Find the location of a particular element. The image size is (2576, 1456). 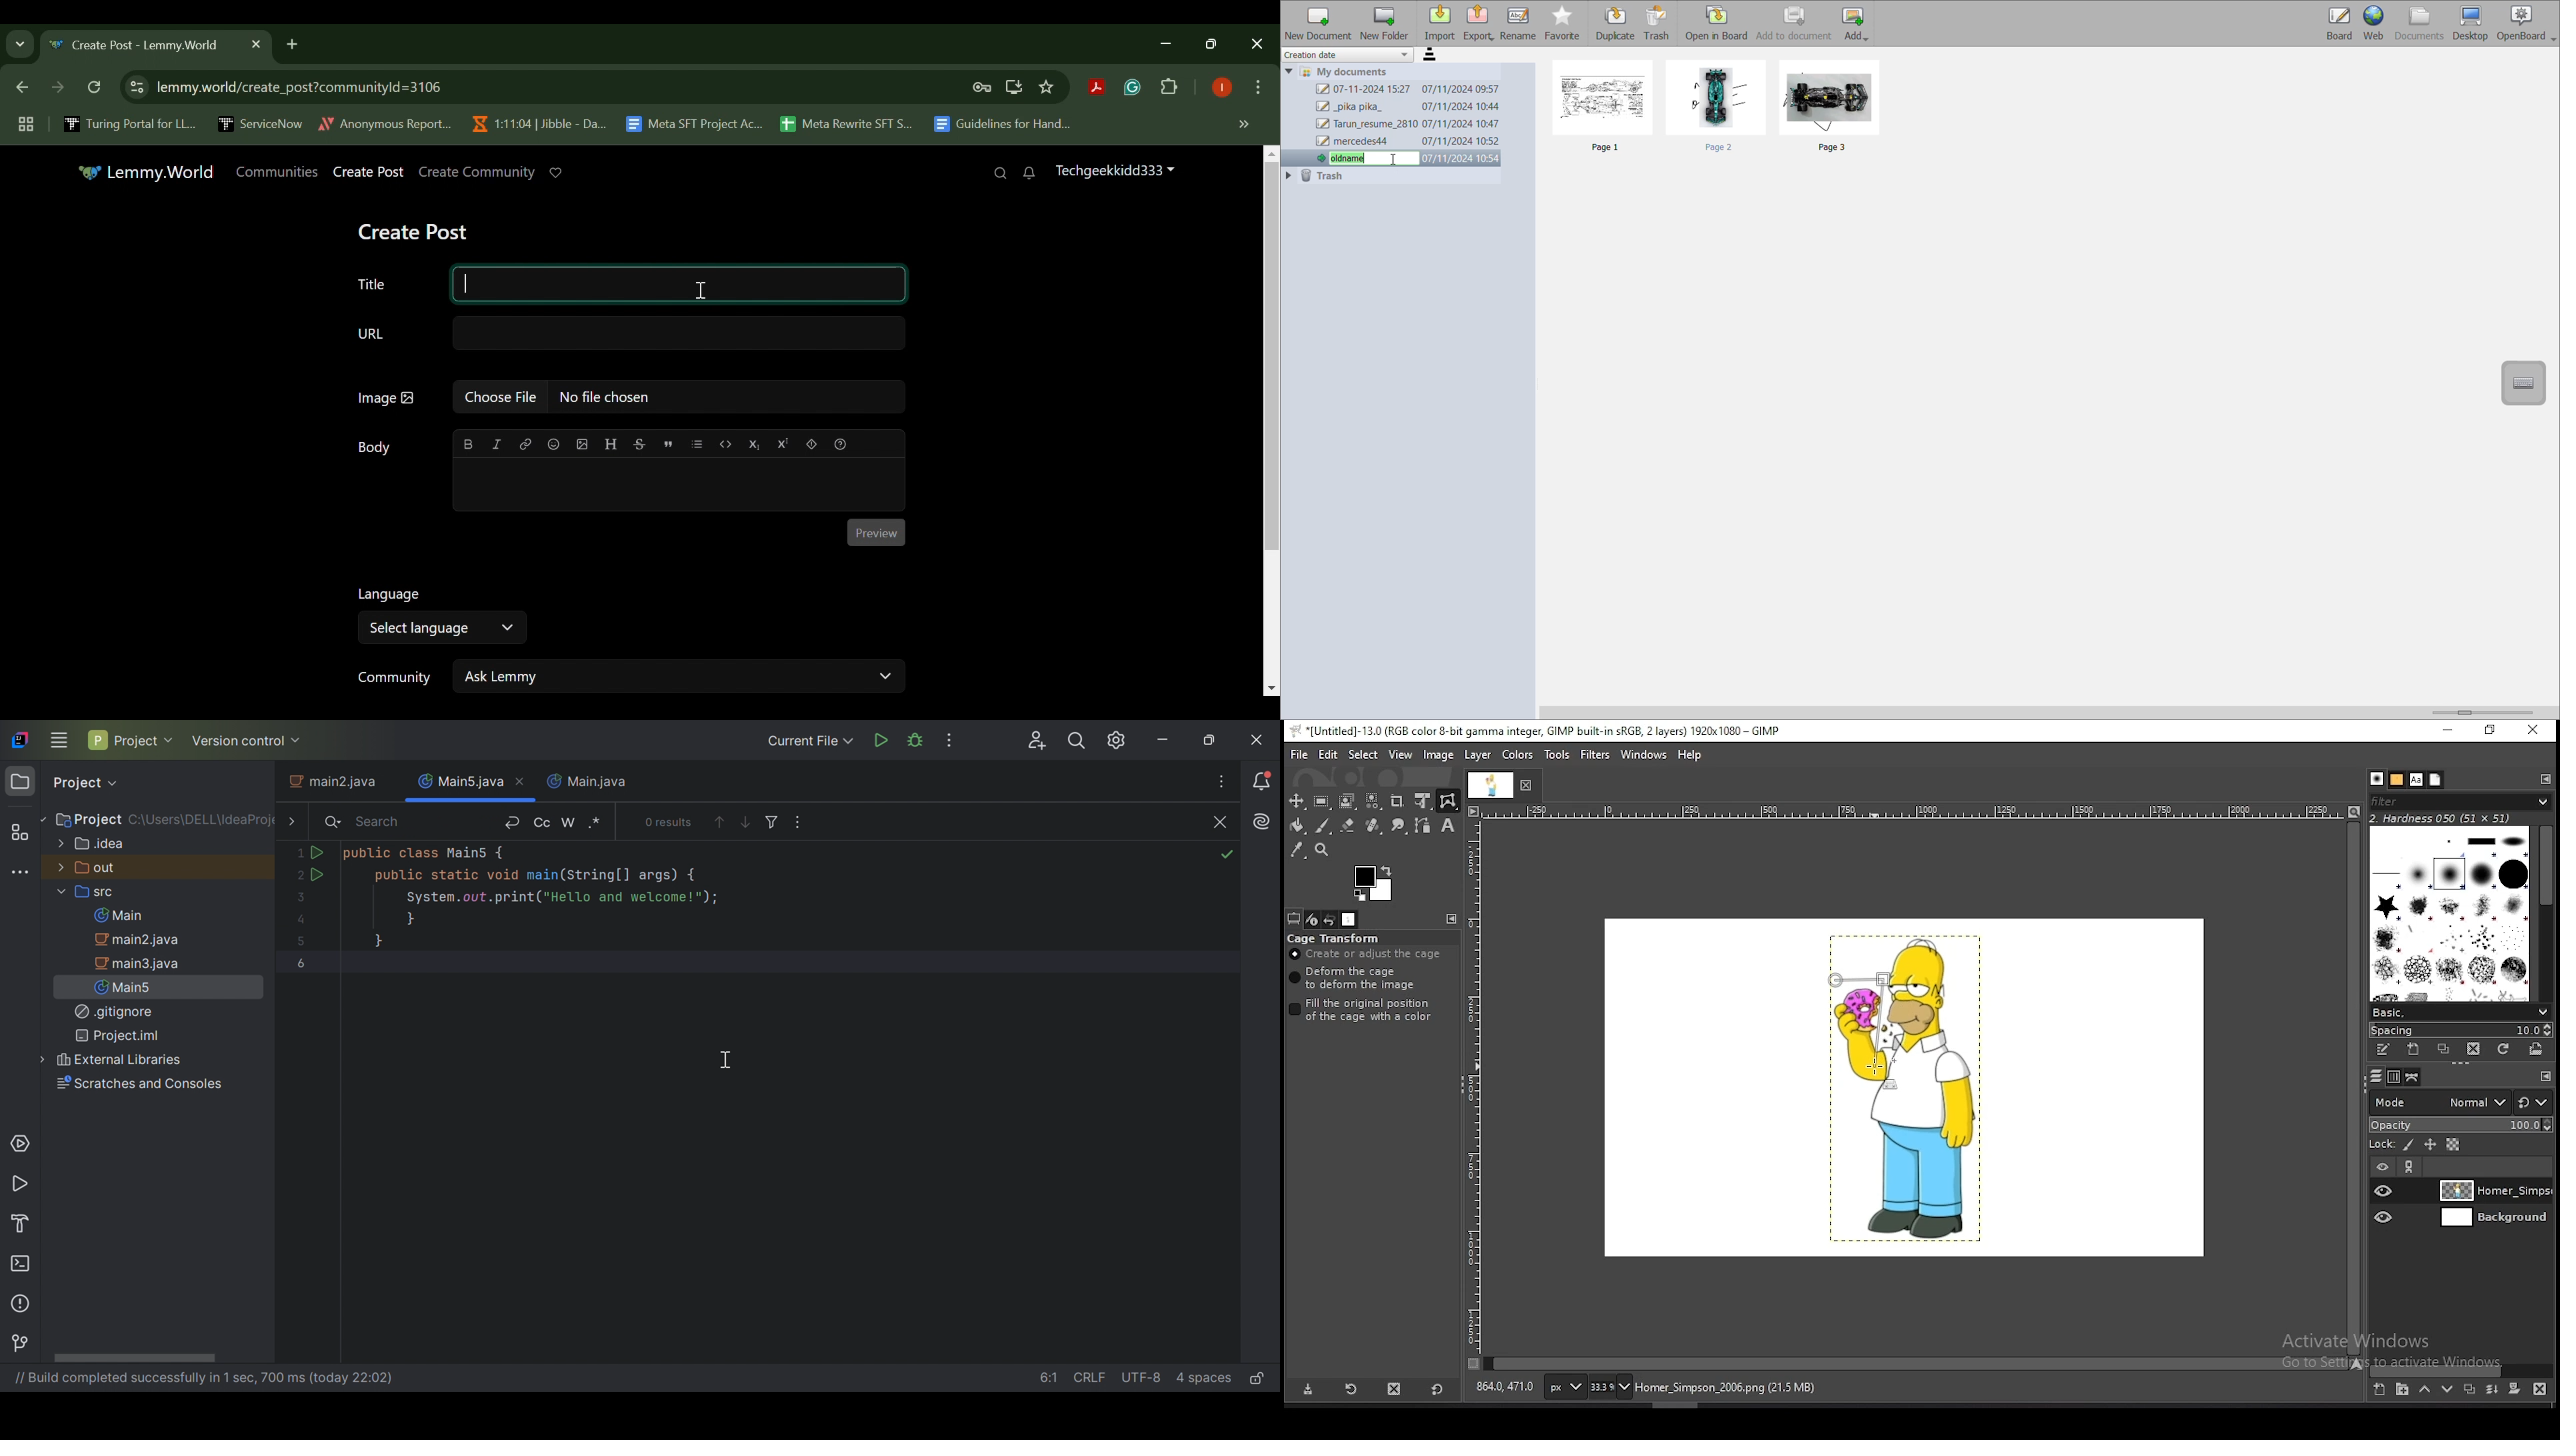

Close Tab is located at coordinates (254, 44).